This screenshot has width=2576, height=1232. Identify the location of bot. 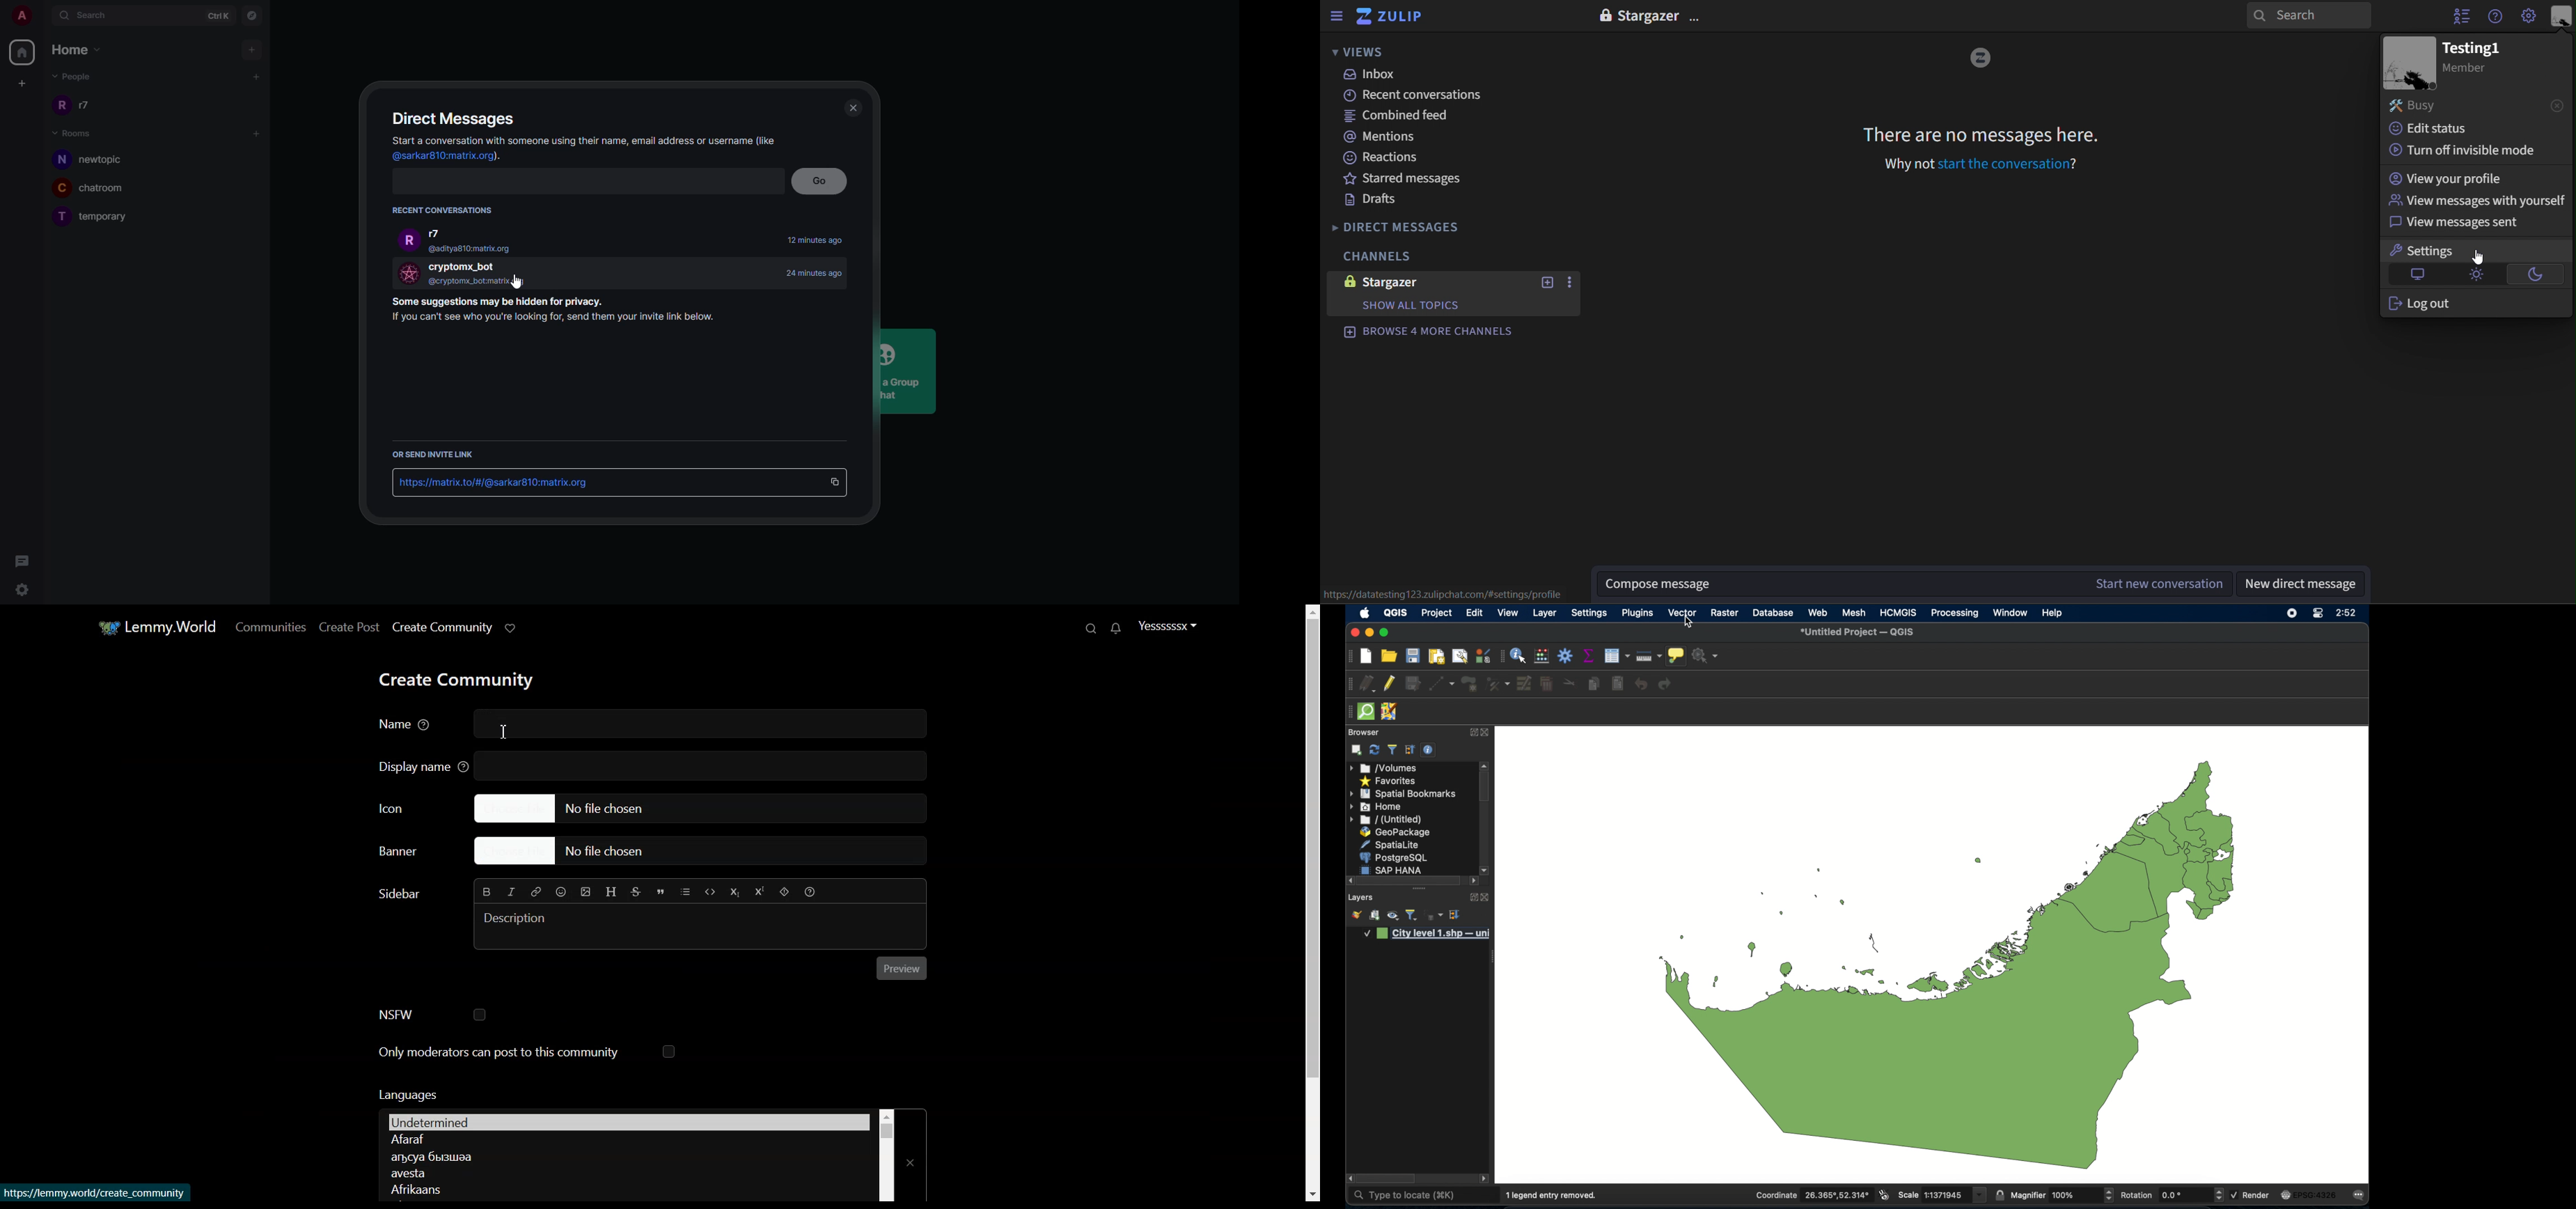
(471, 266).